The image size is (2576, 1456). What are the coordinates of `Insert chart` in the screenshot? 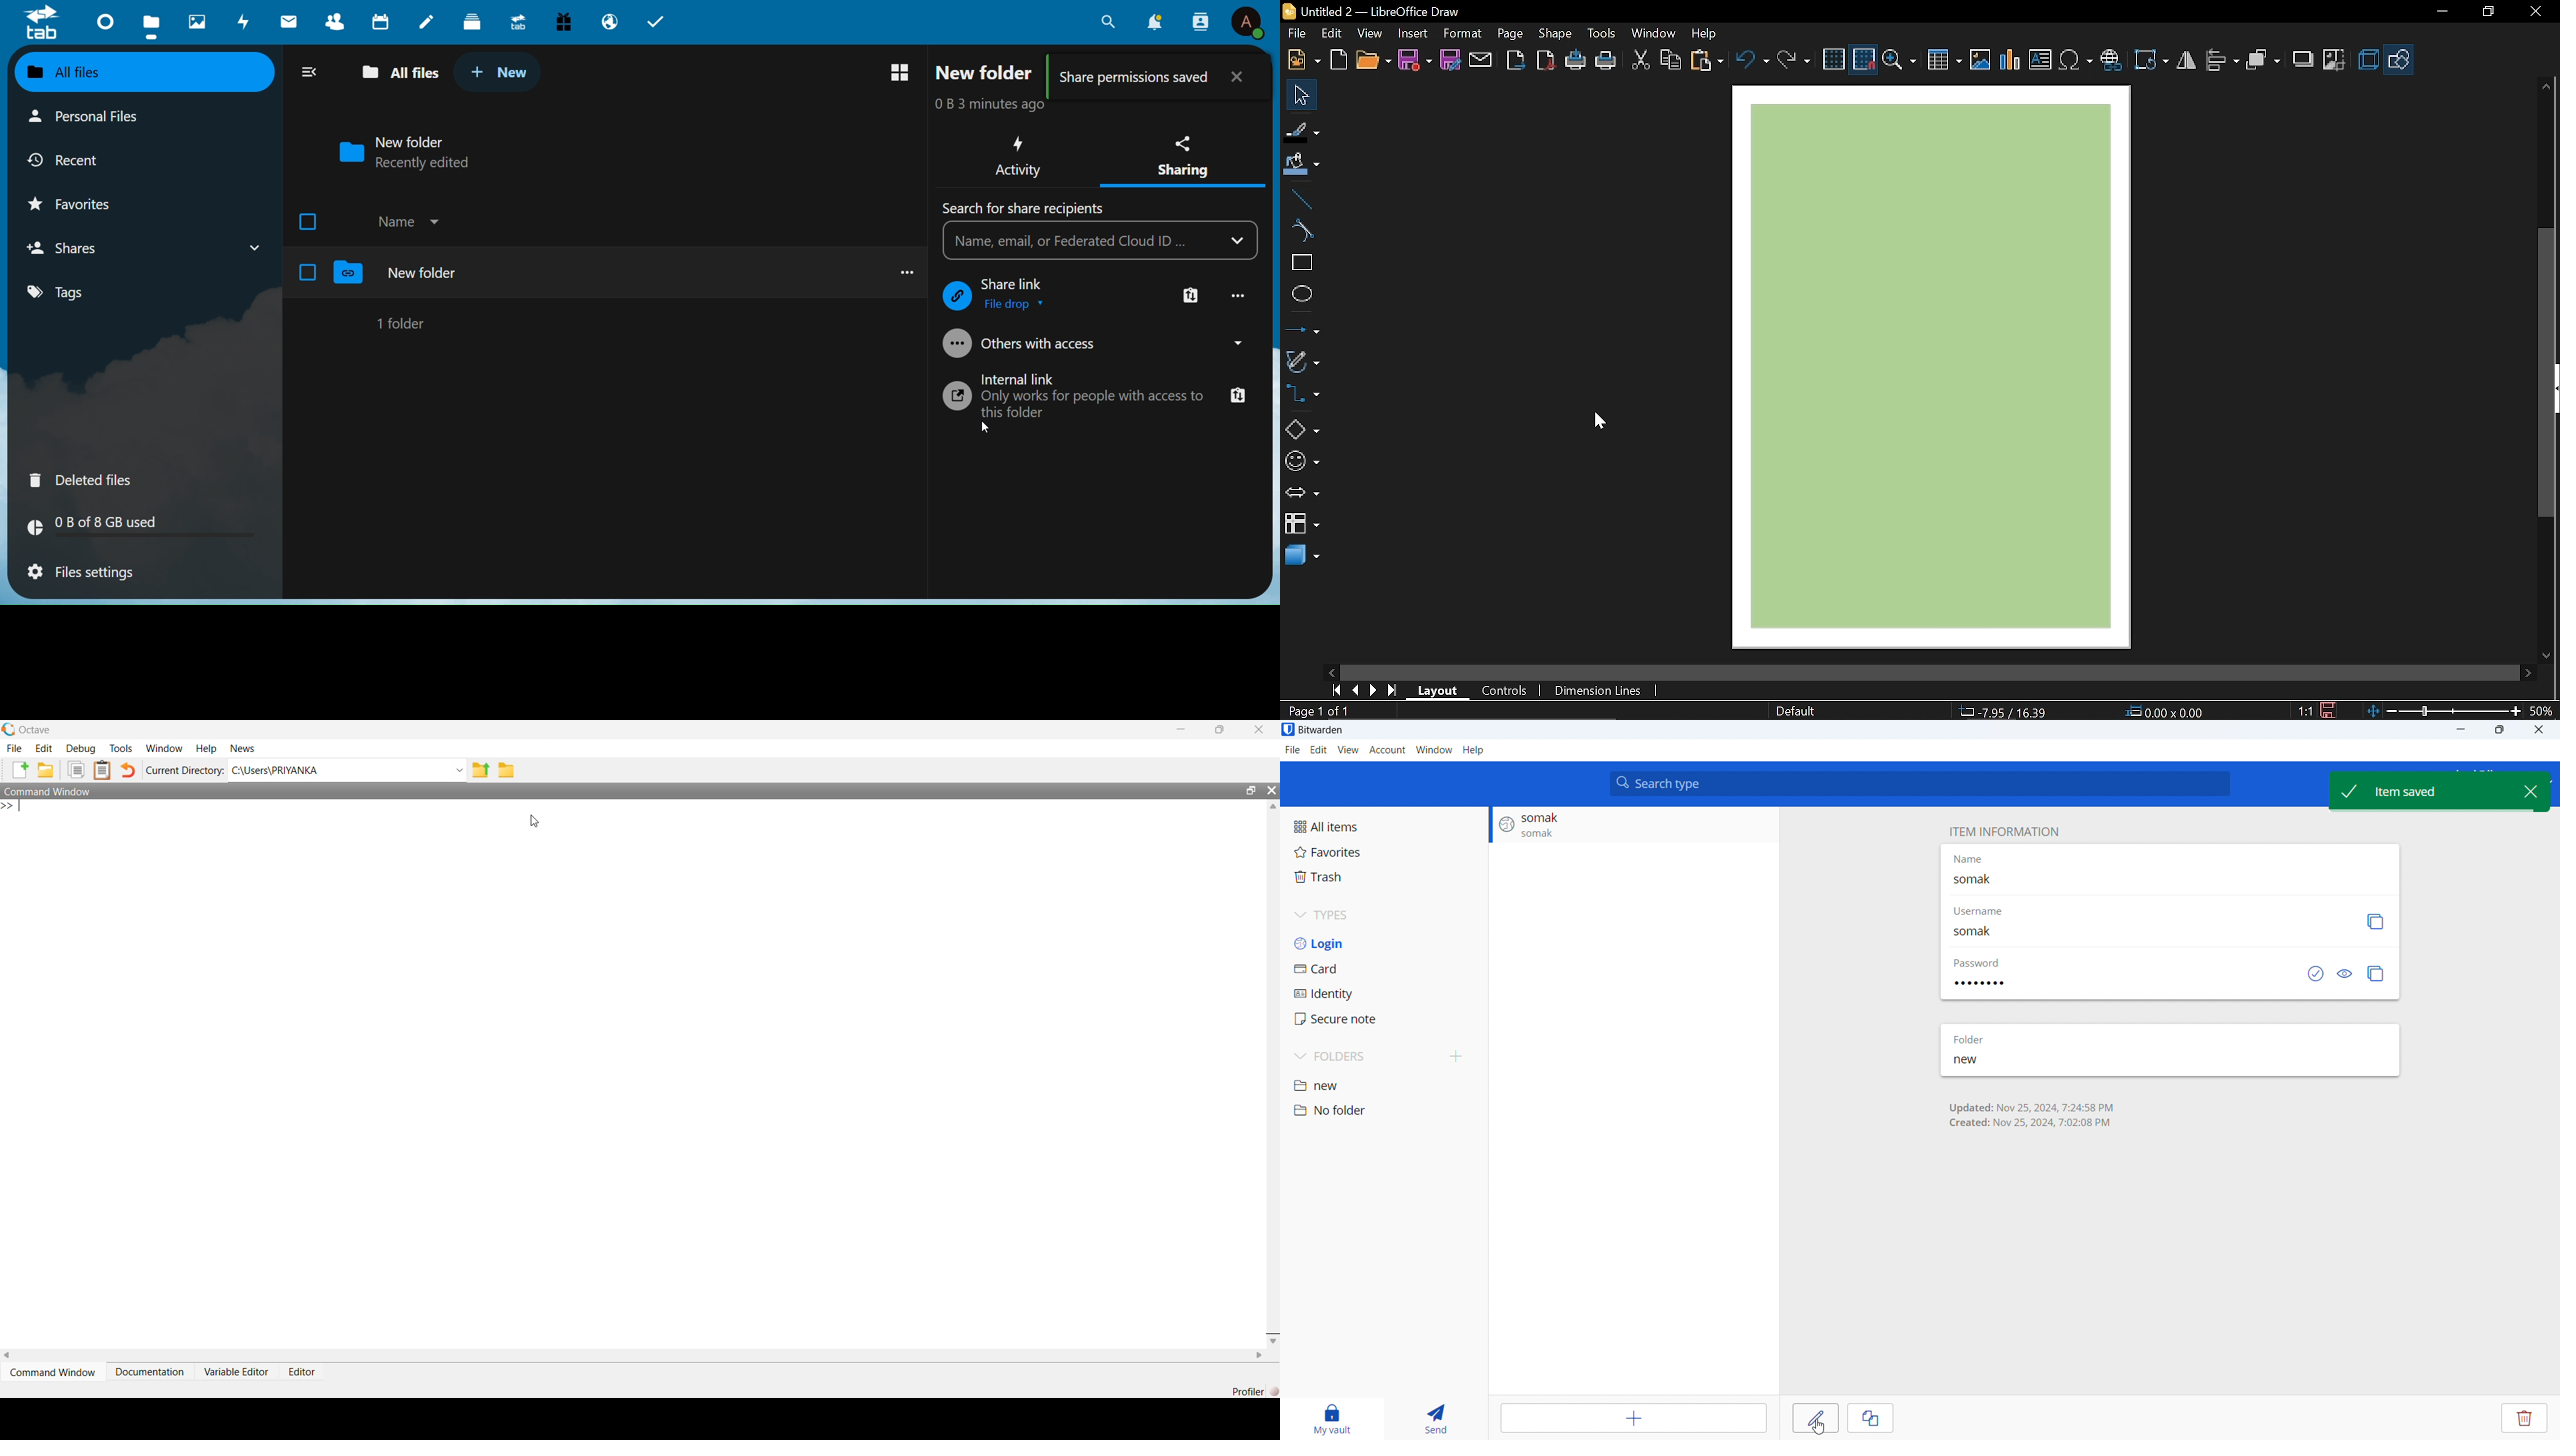 It's located at (2010, 62).